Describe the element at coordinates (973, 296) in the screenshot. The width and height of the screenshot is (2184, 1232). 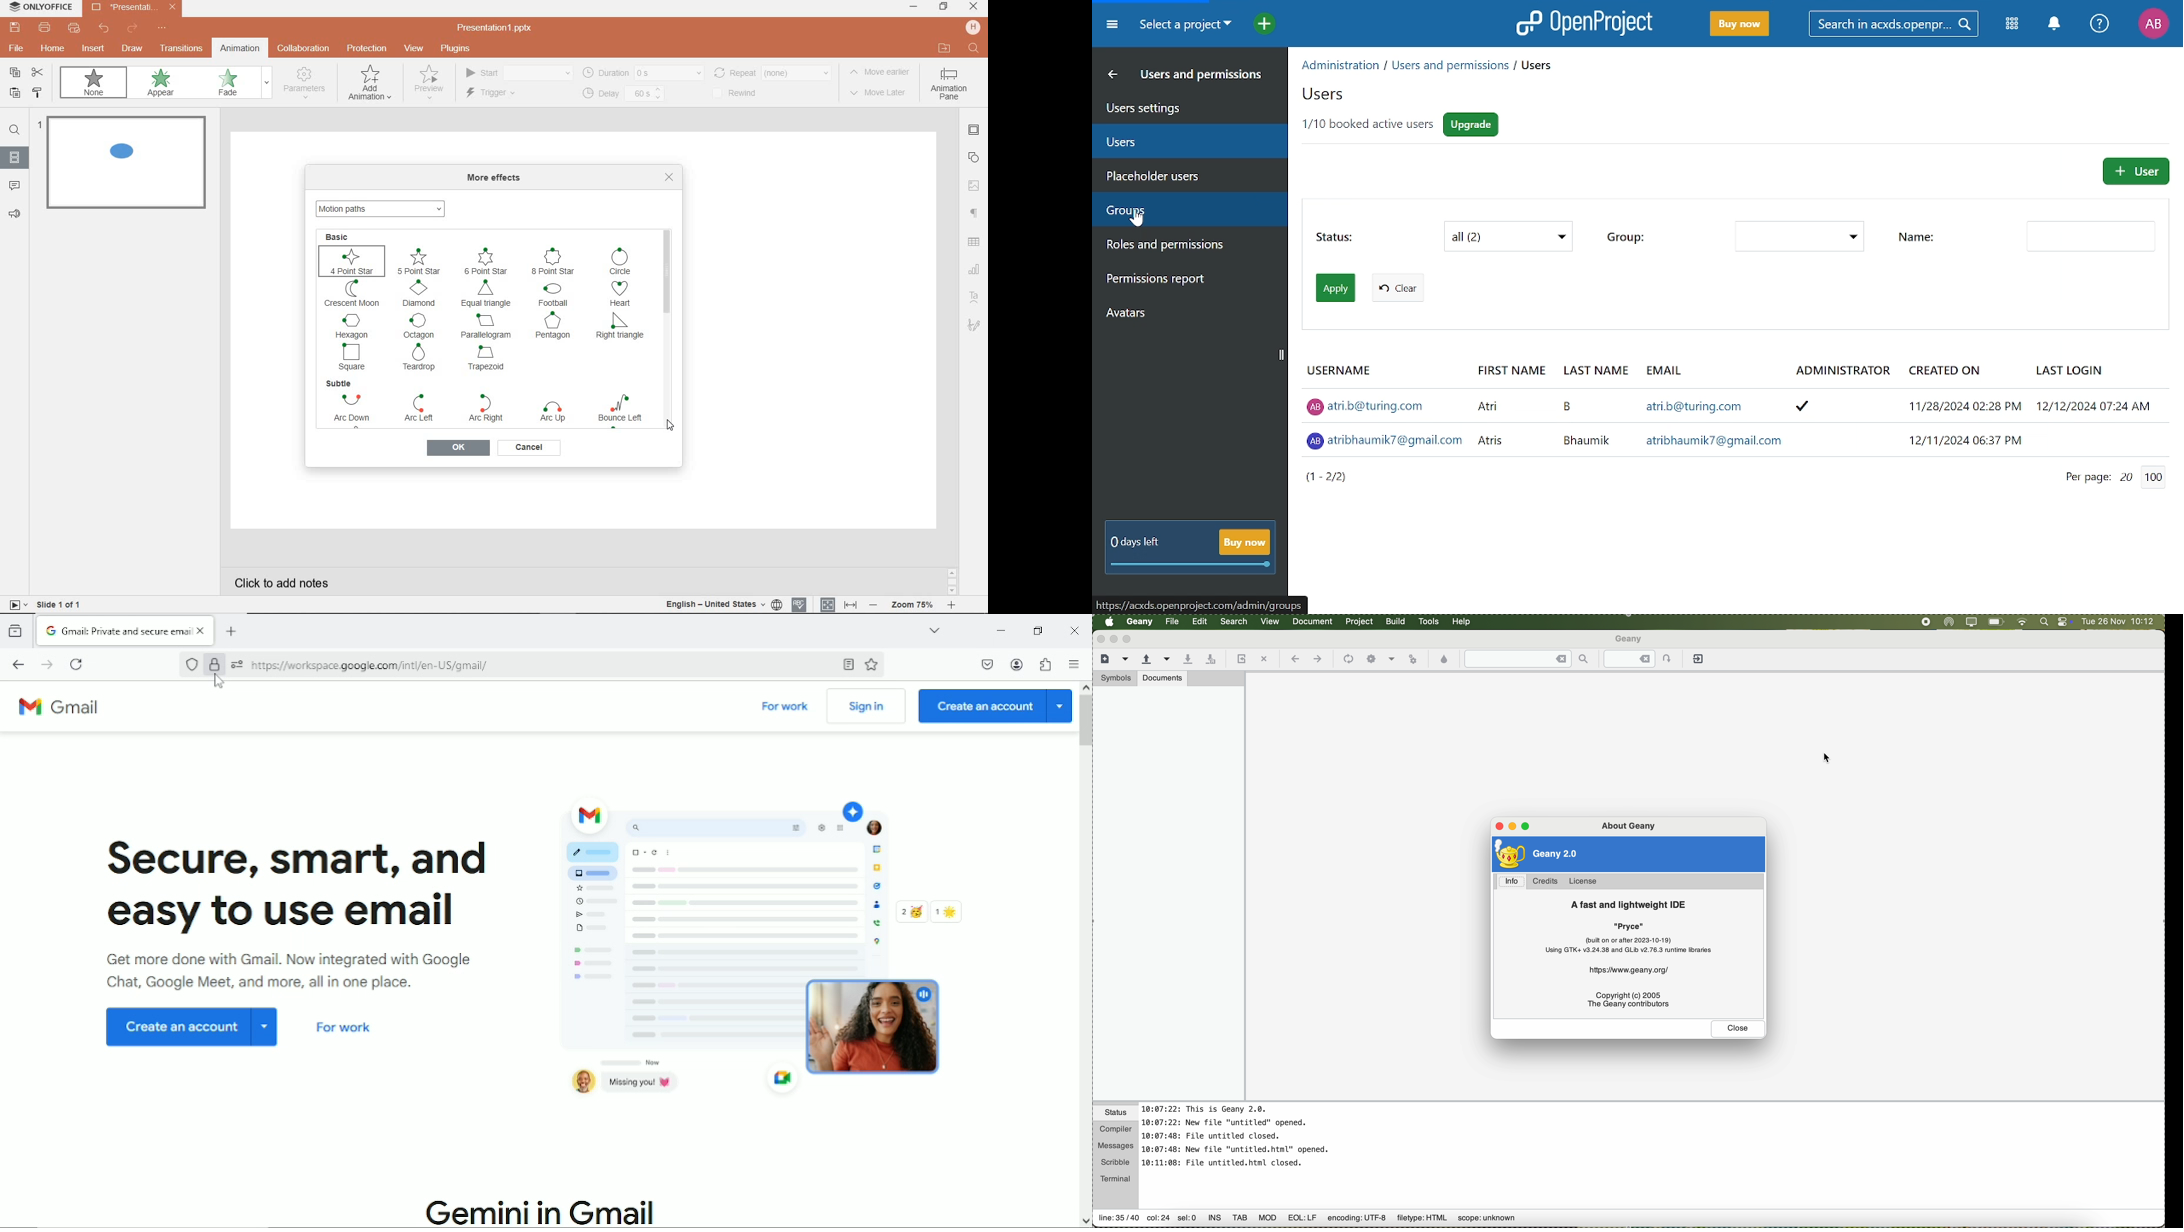
I see `Text art ` at that location.